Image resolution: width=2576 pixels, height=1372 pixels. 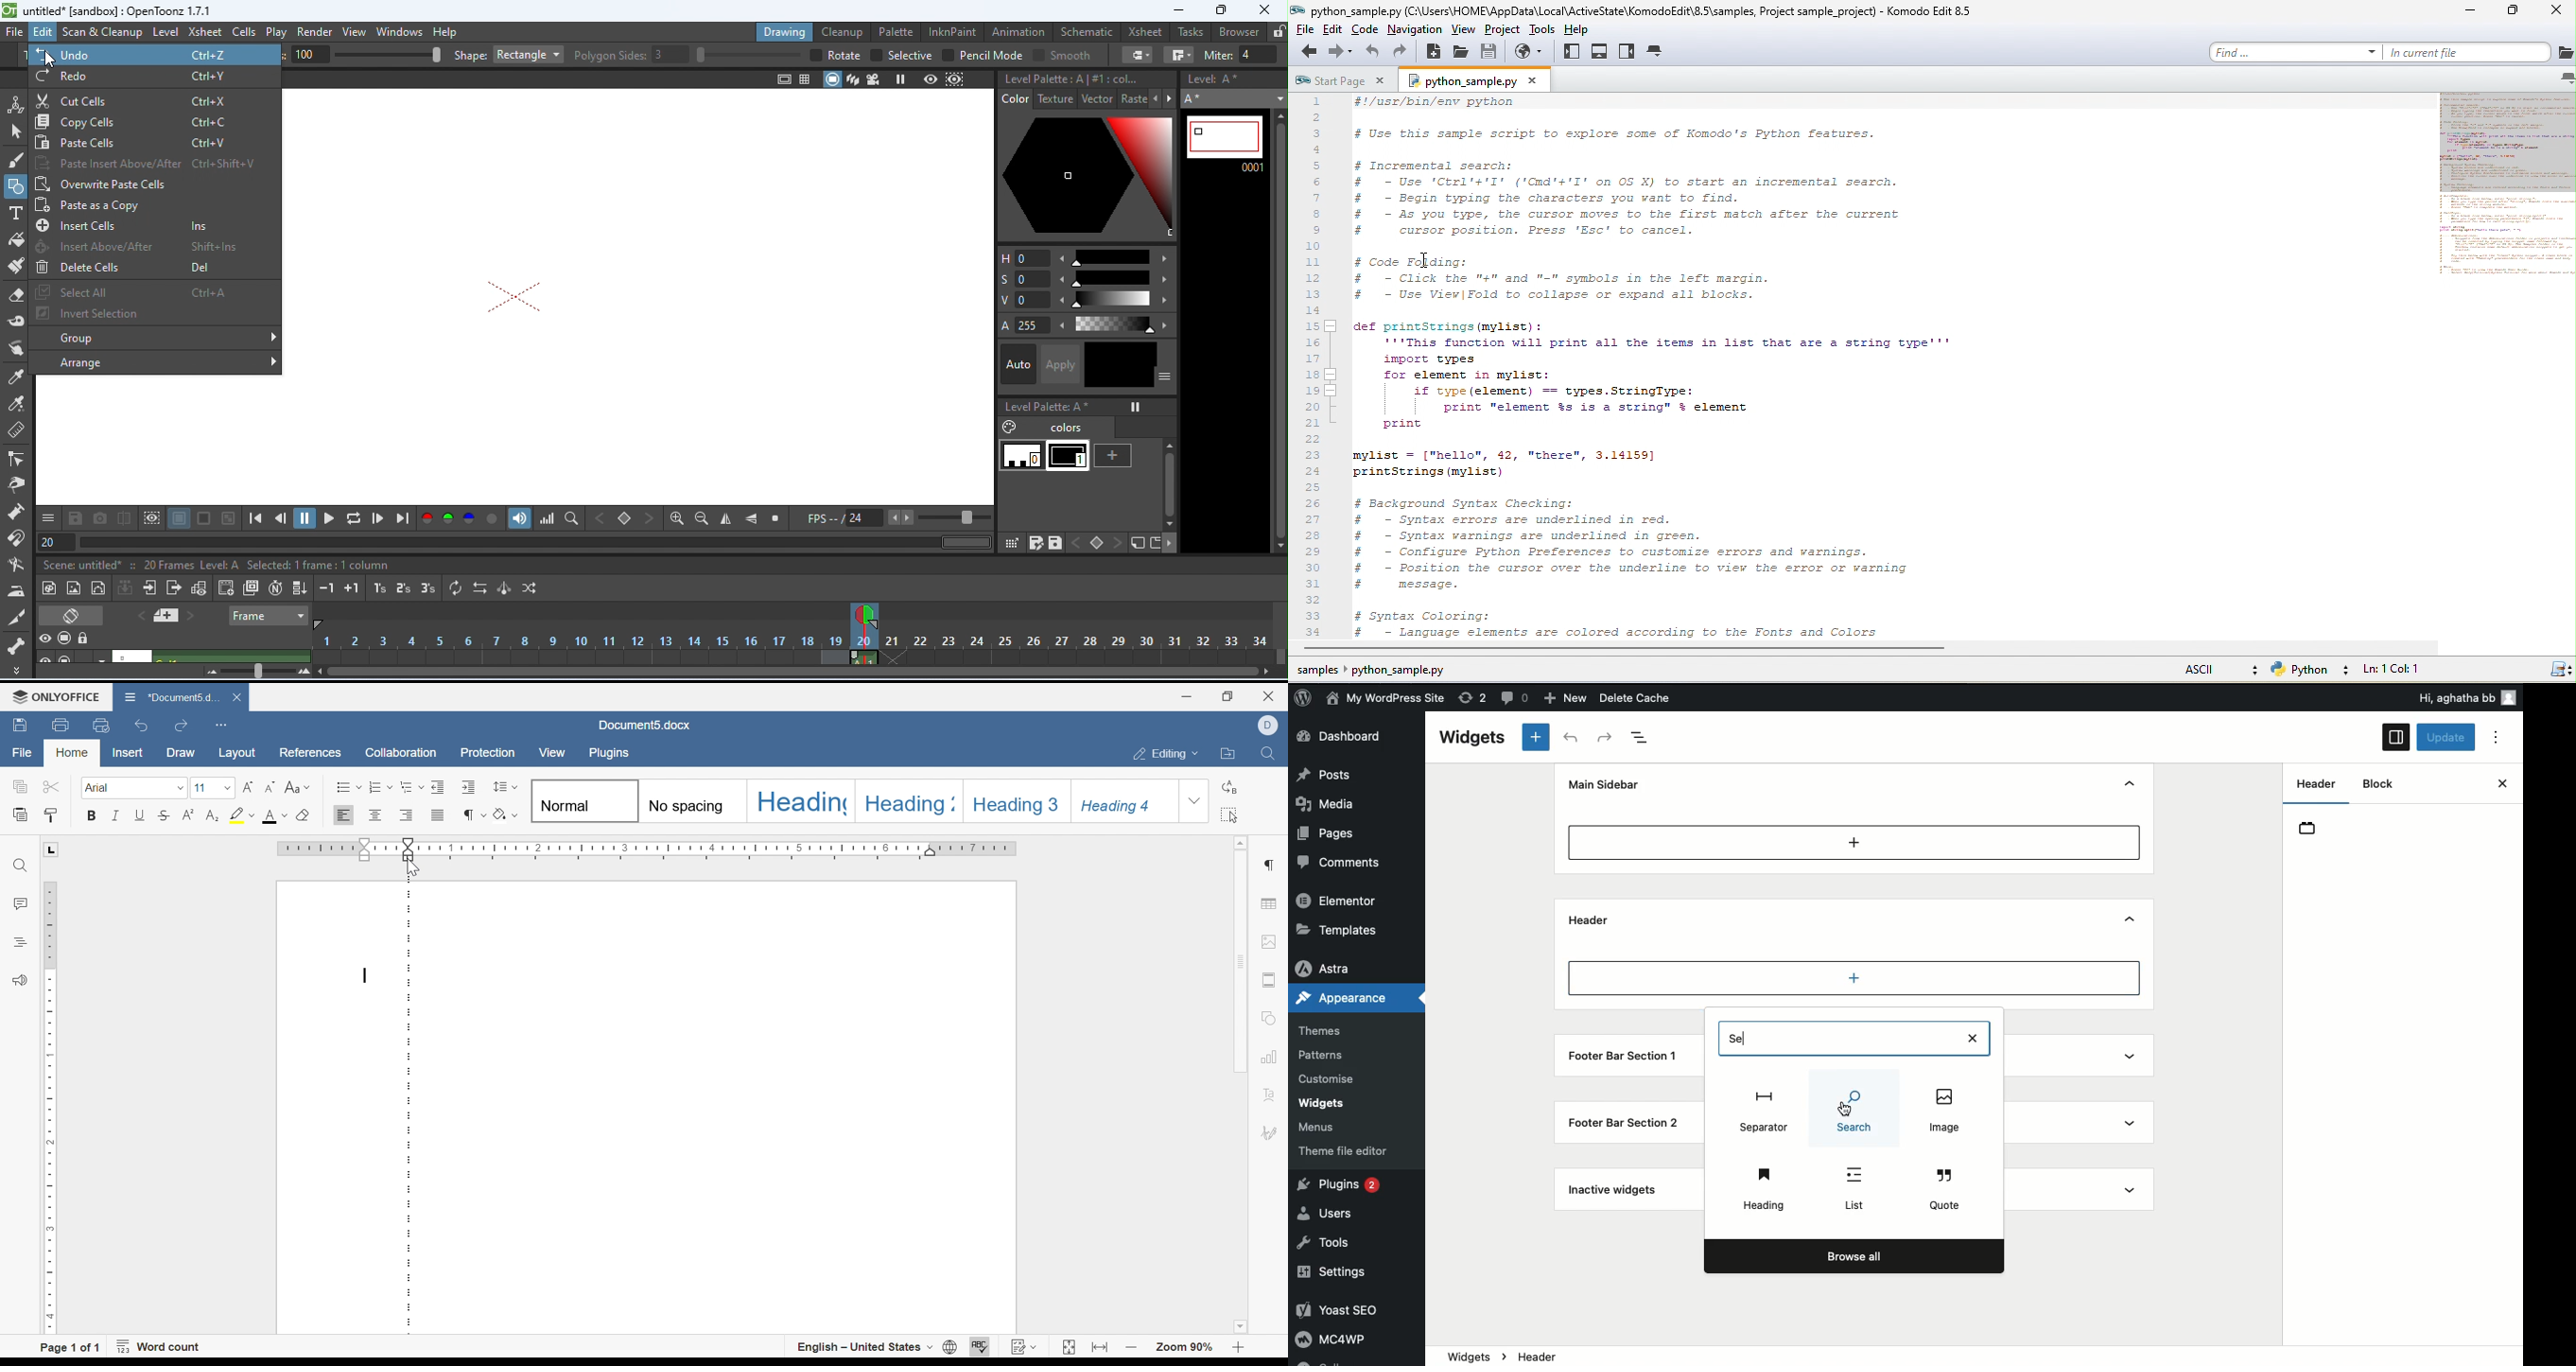 What do you see at coordinates (1351, 1312) in the screenshot?
I see `Yoast SEO` at bounding box center [1351, 1312].